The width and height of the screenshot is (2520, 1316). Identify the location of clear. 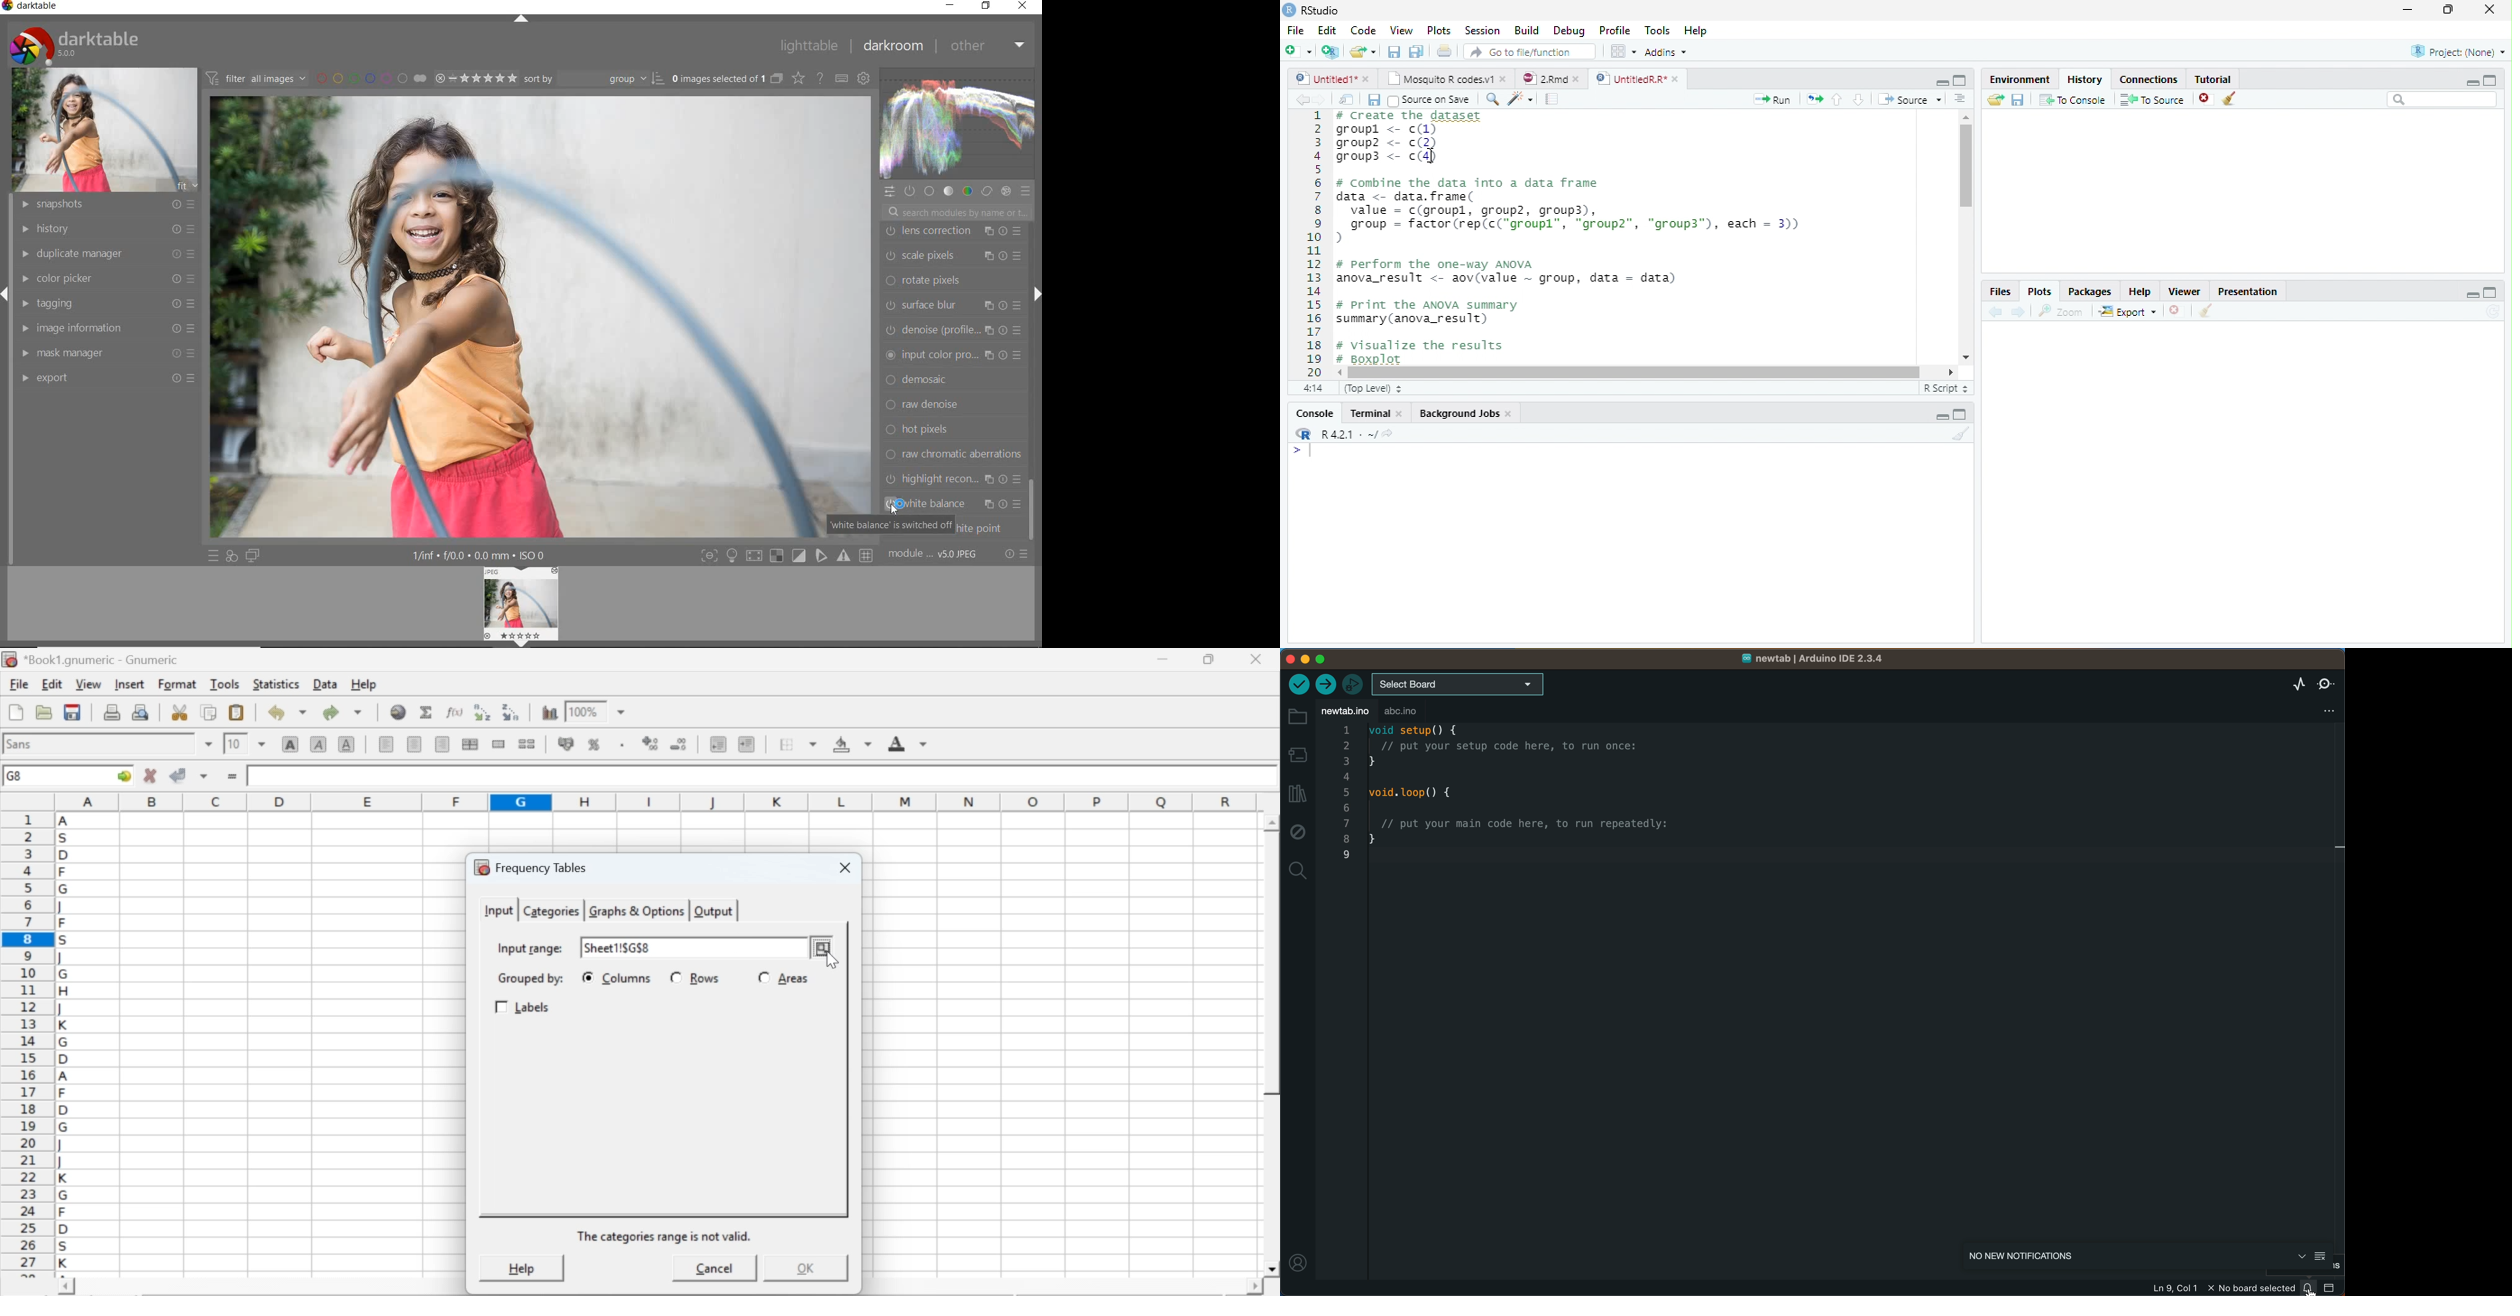
(2322, 1256).